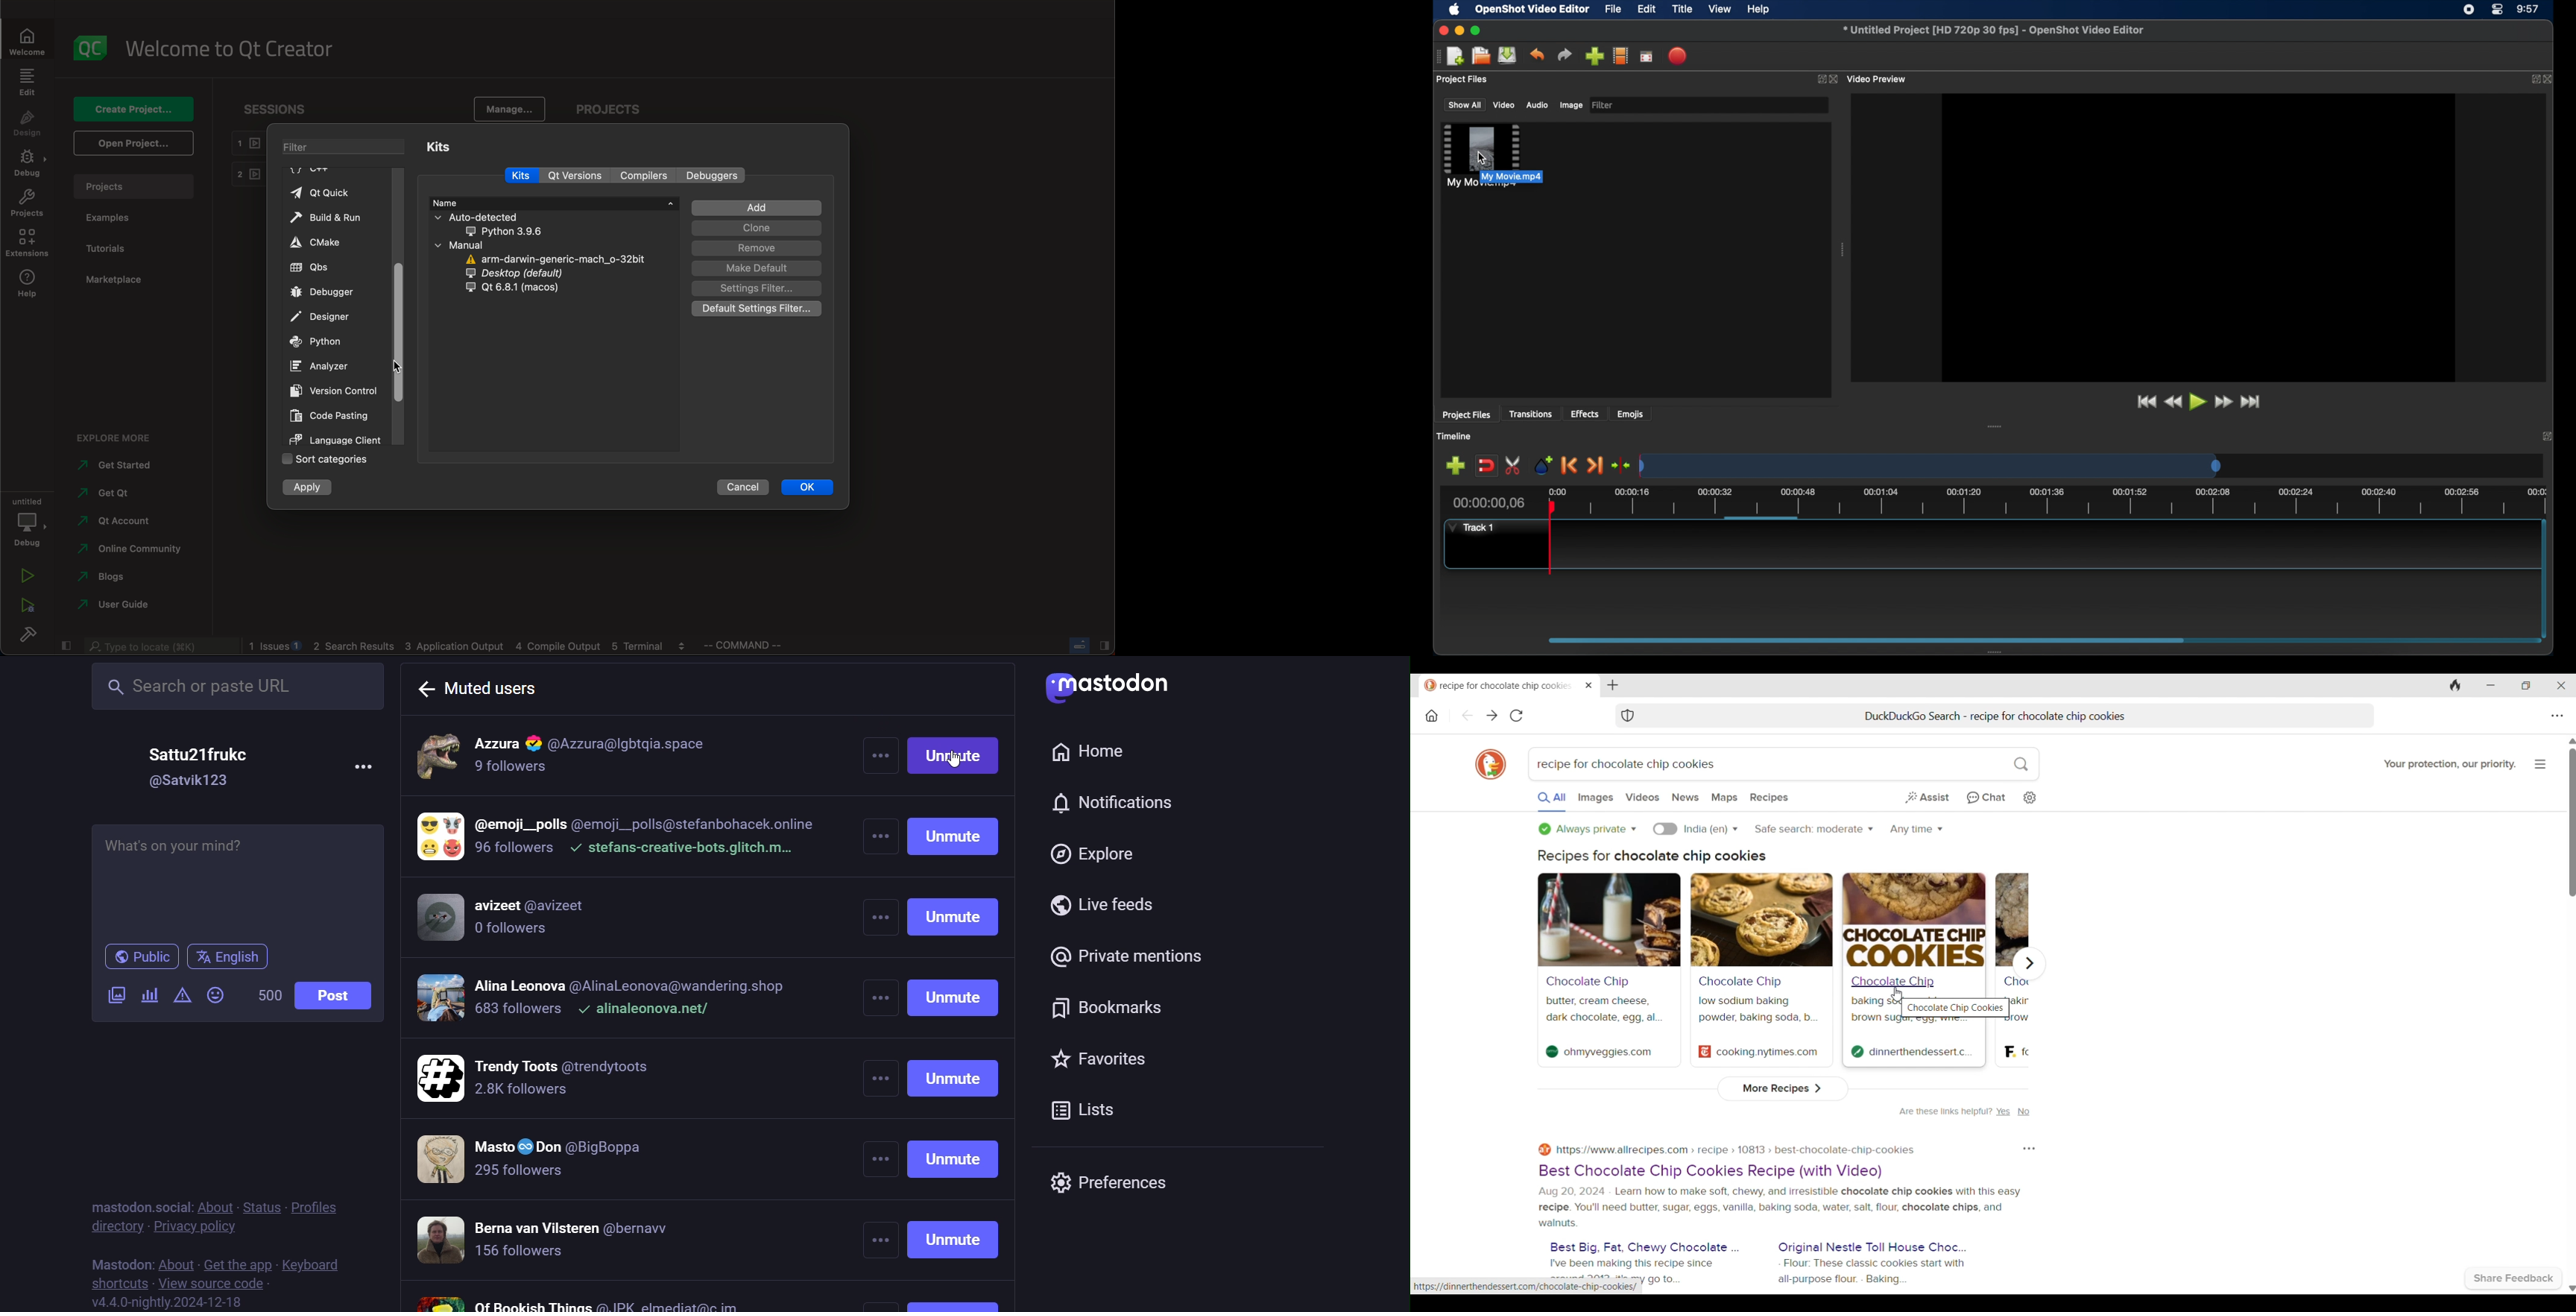  Describe the element at coordinates (579, 1079) in the screenshot. I see `muted user 5` at that location.